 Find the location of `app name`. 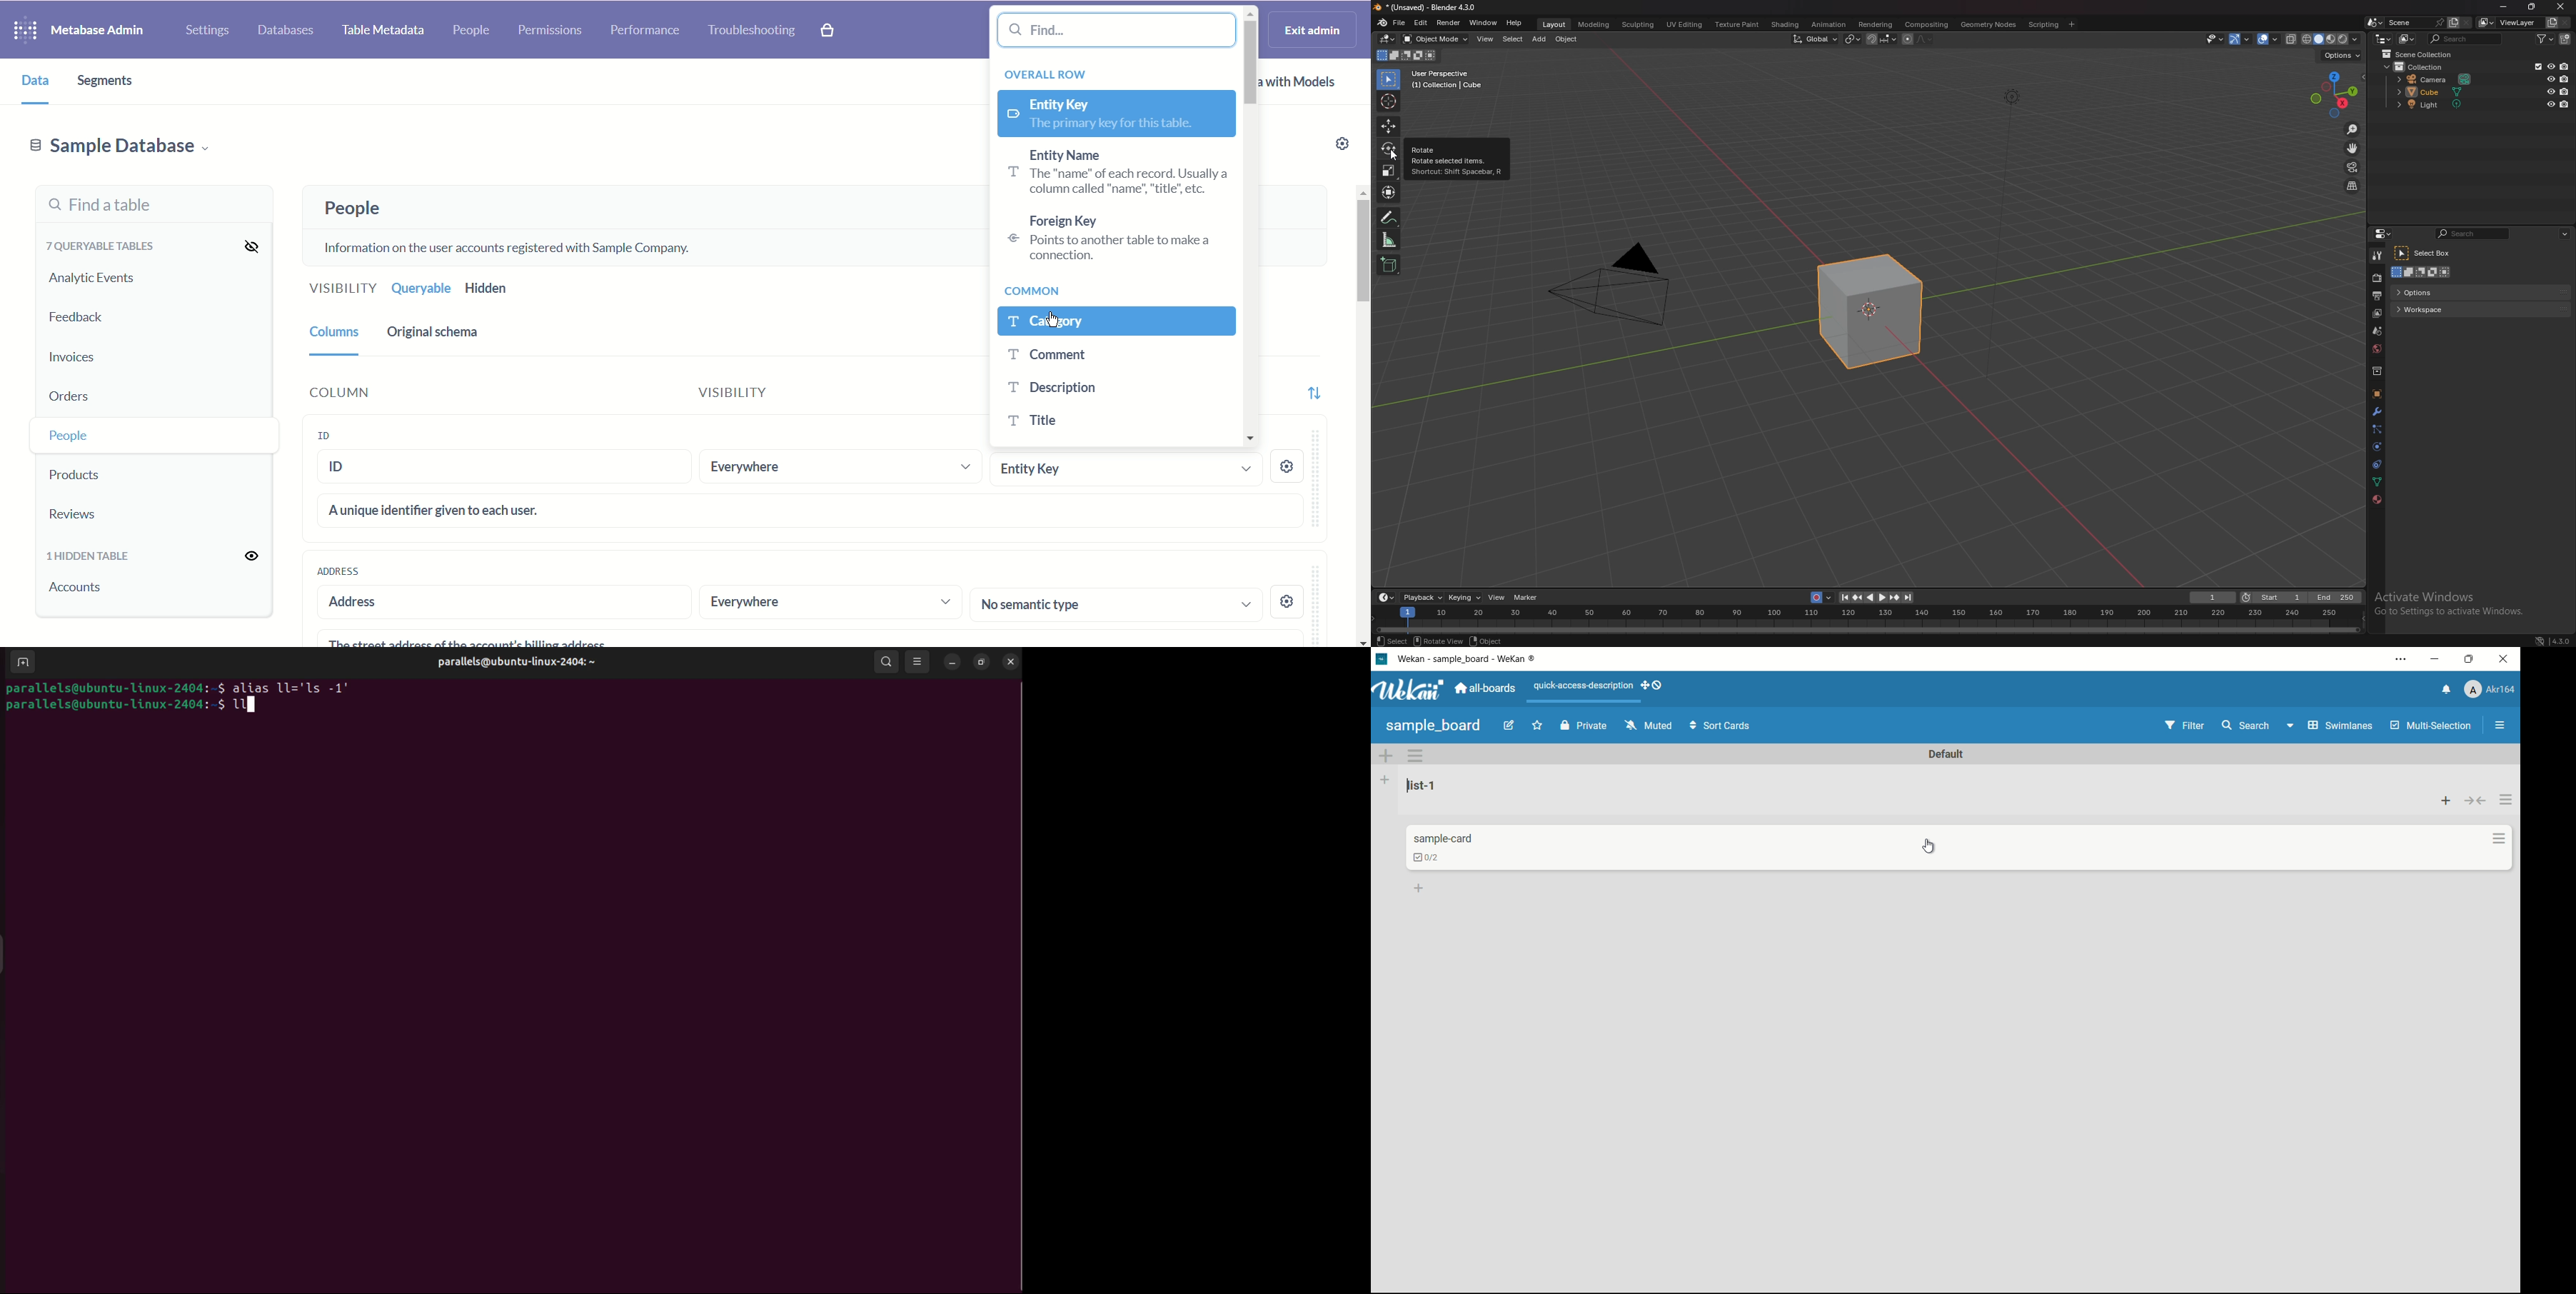

app name is located at coordinates (1474, 658).